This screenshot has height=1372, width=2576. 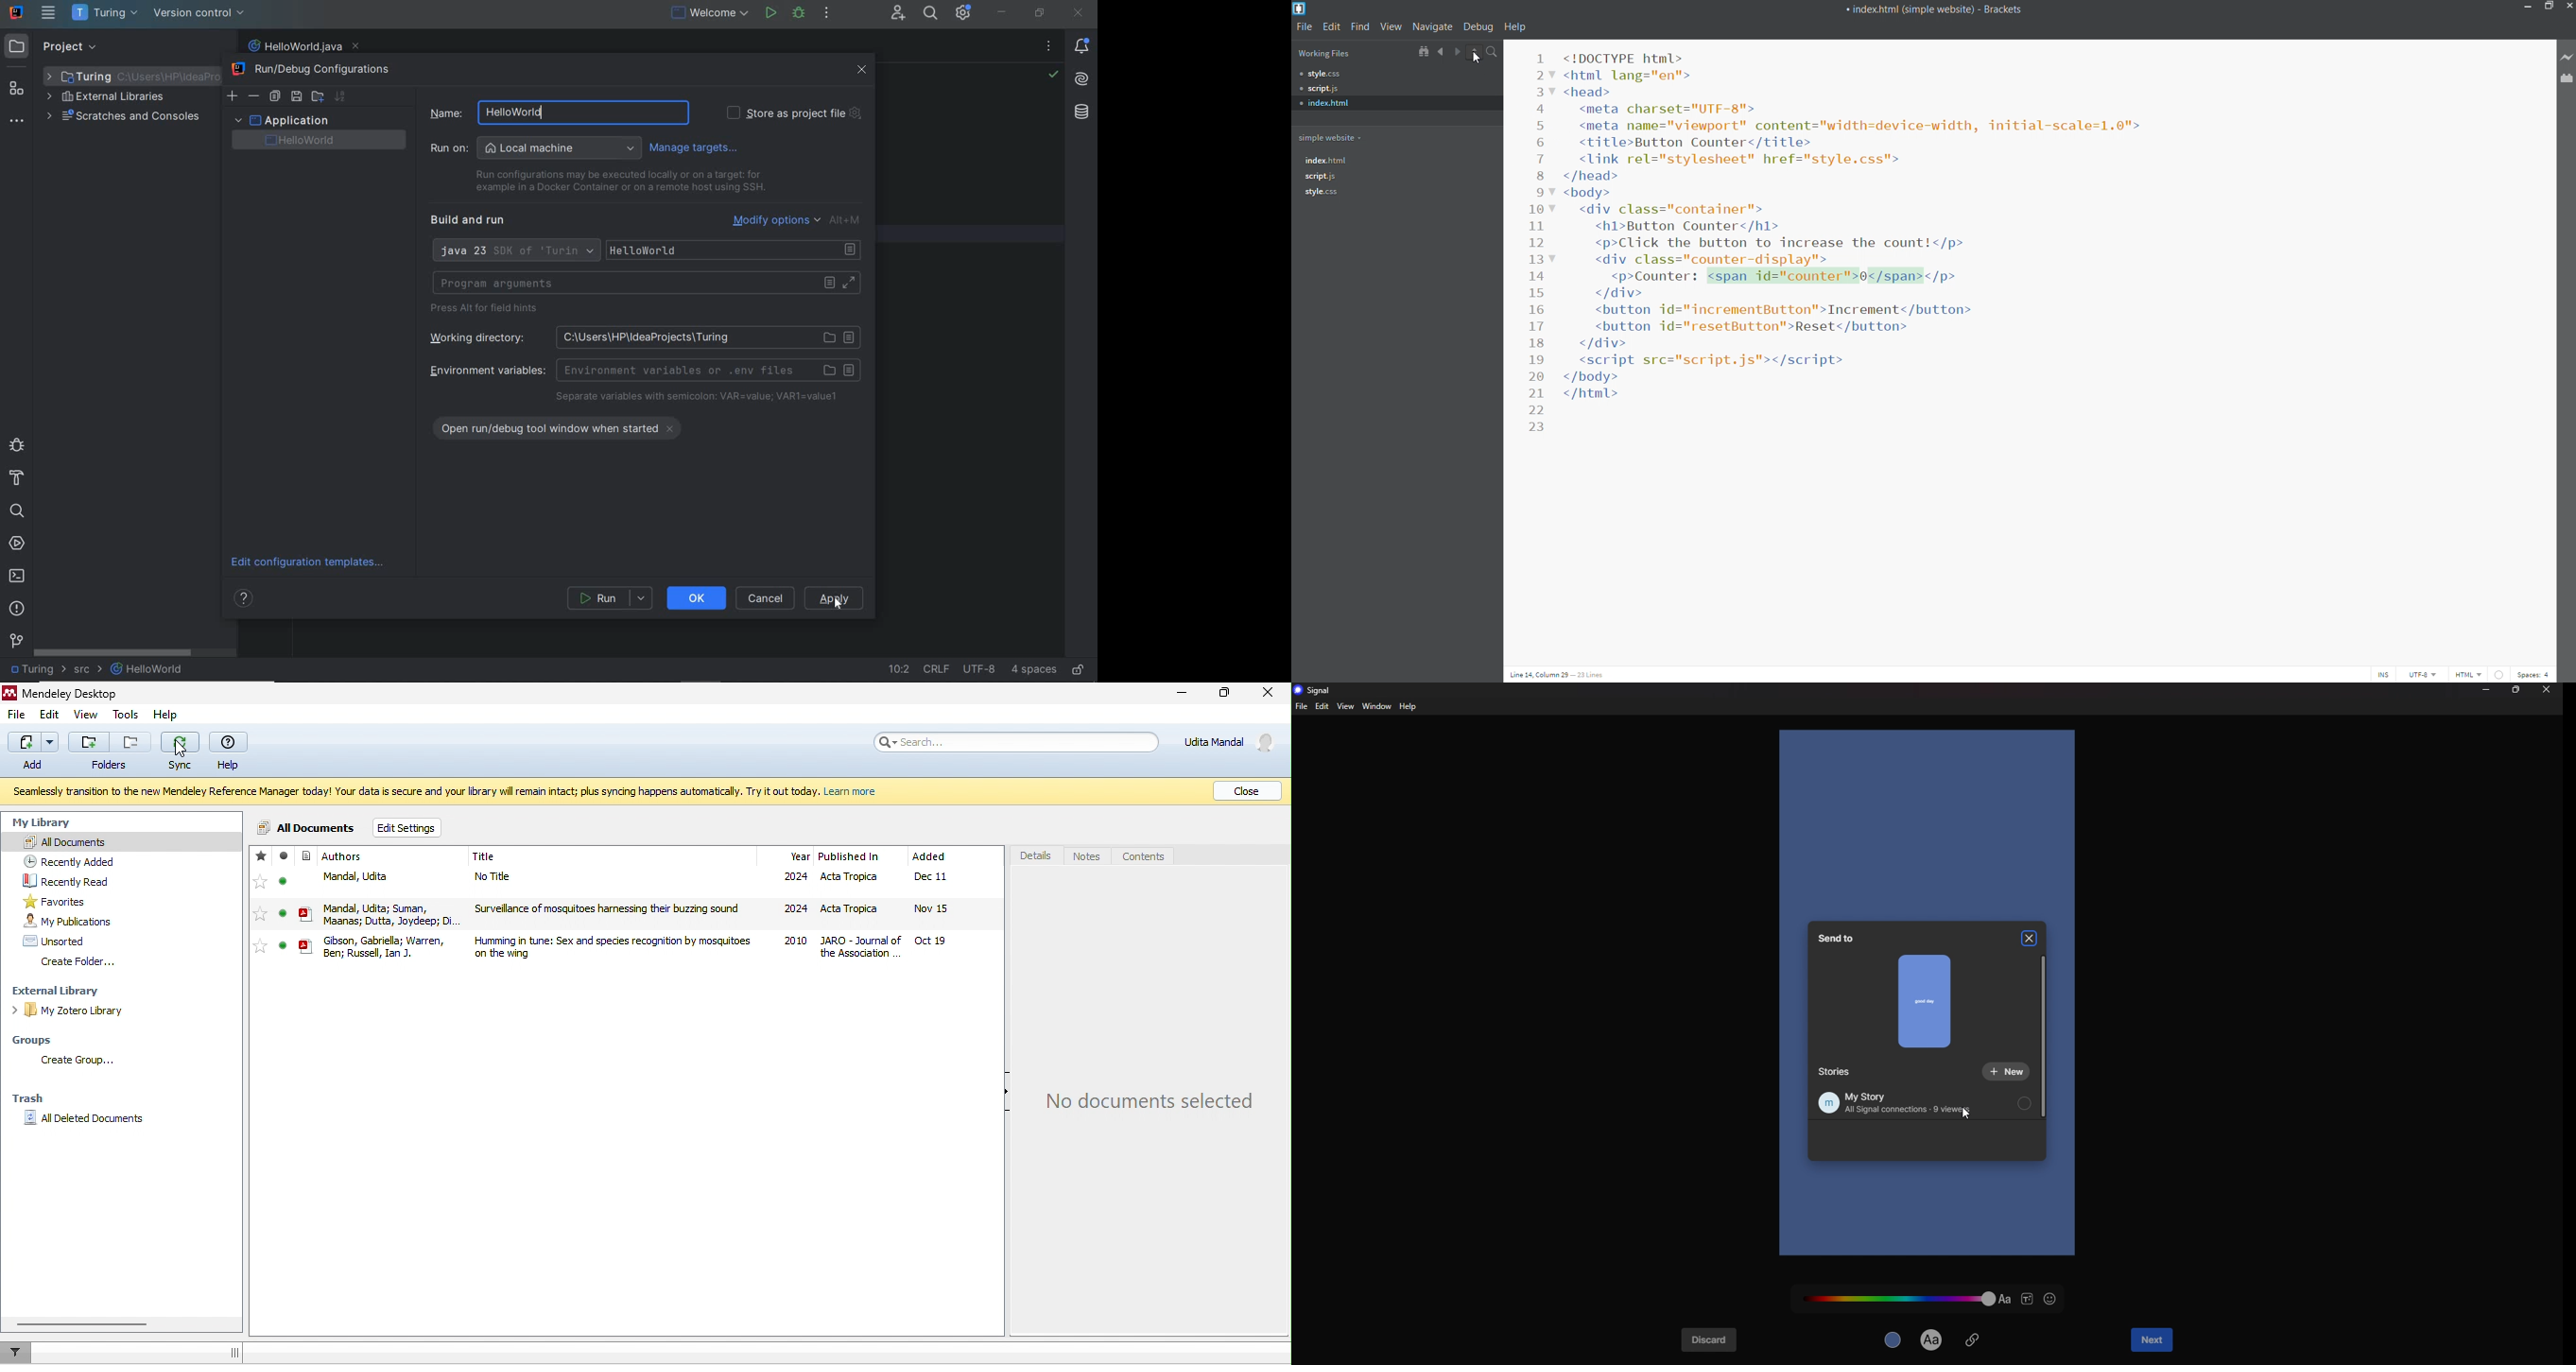 I want to click on maximize, so click(x=1230, y=694).